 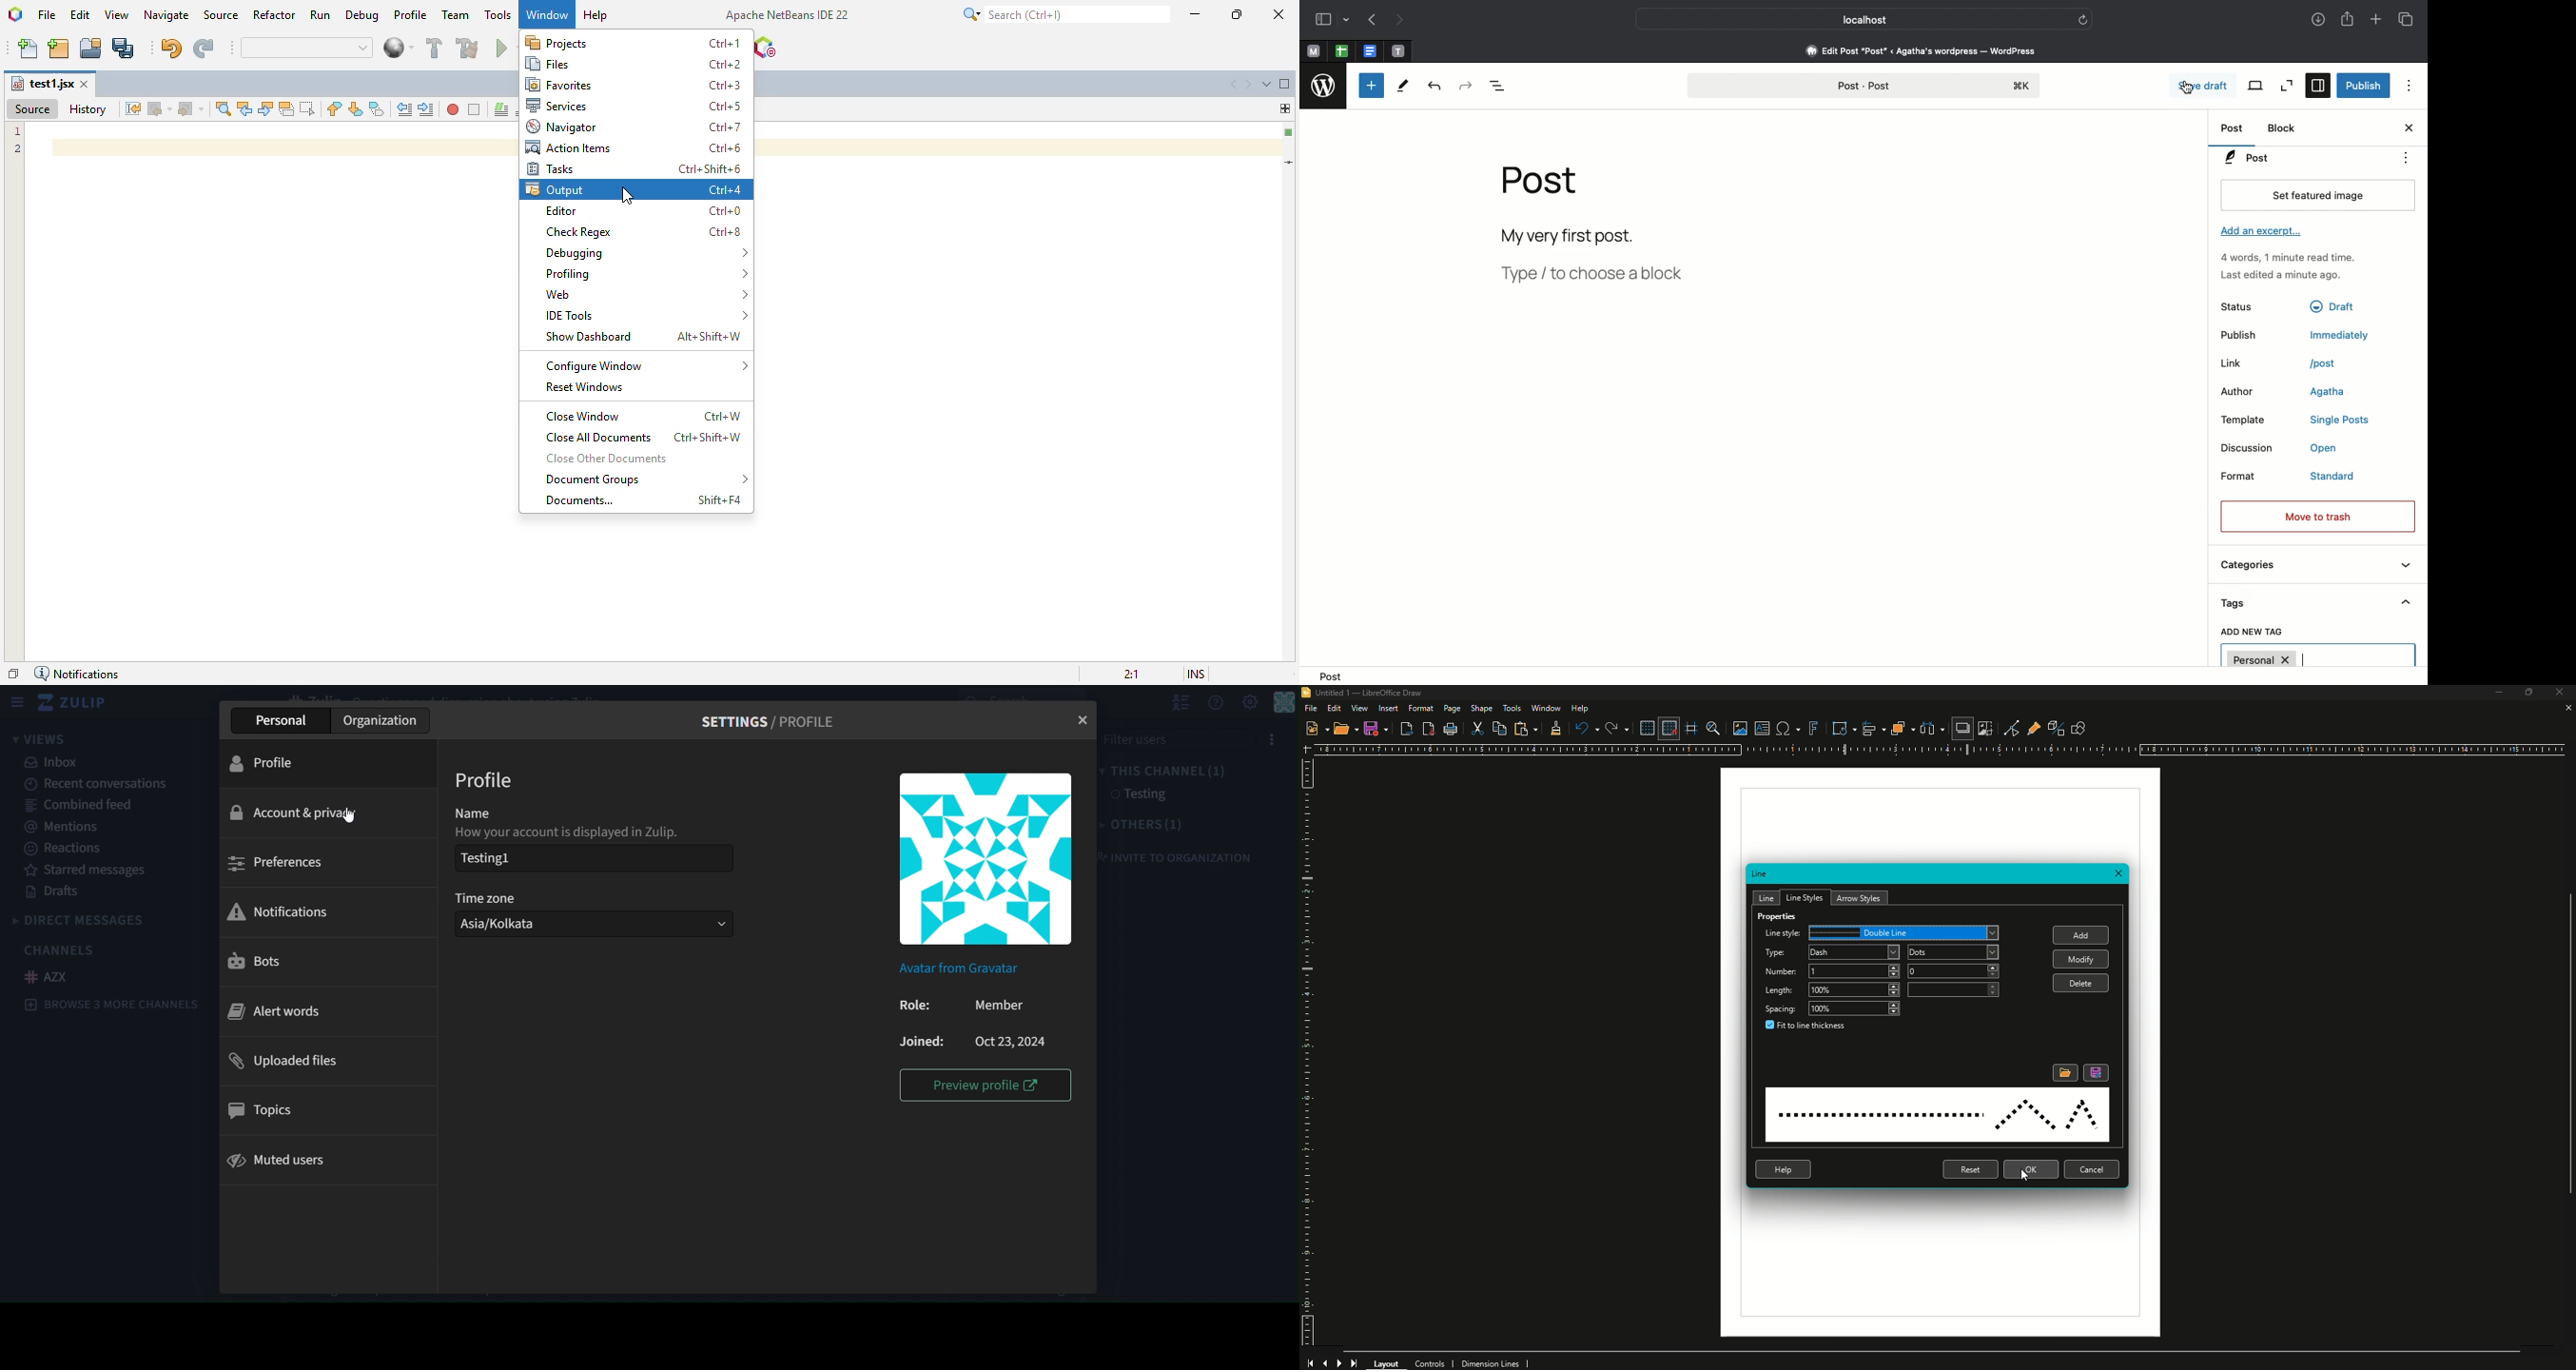 What do you see at coordinates (2078, 727) in the screenshot?
I see `Show Draw Function` at bounding box center [2078, 727].